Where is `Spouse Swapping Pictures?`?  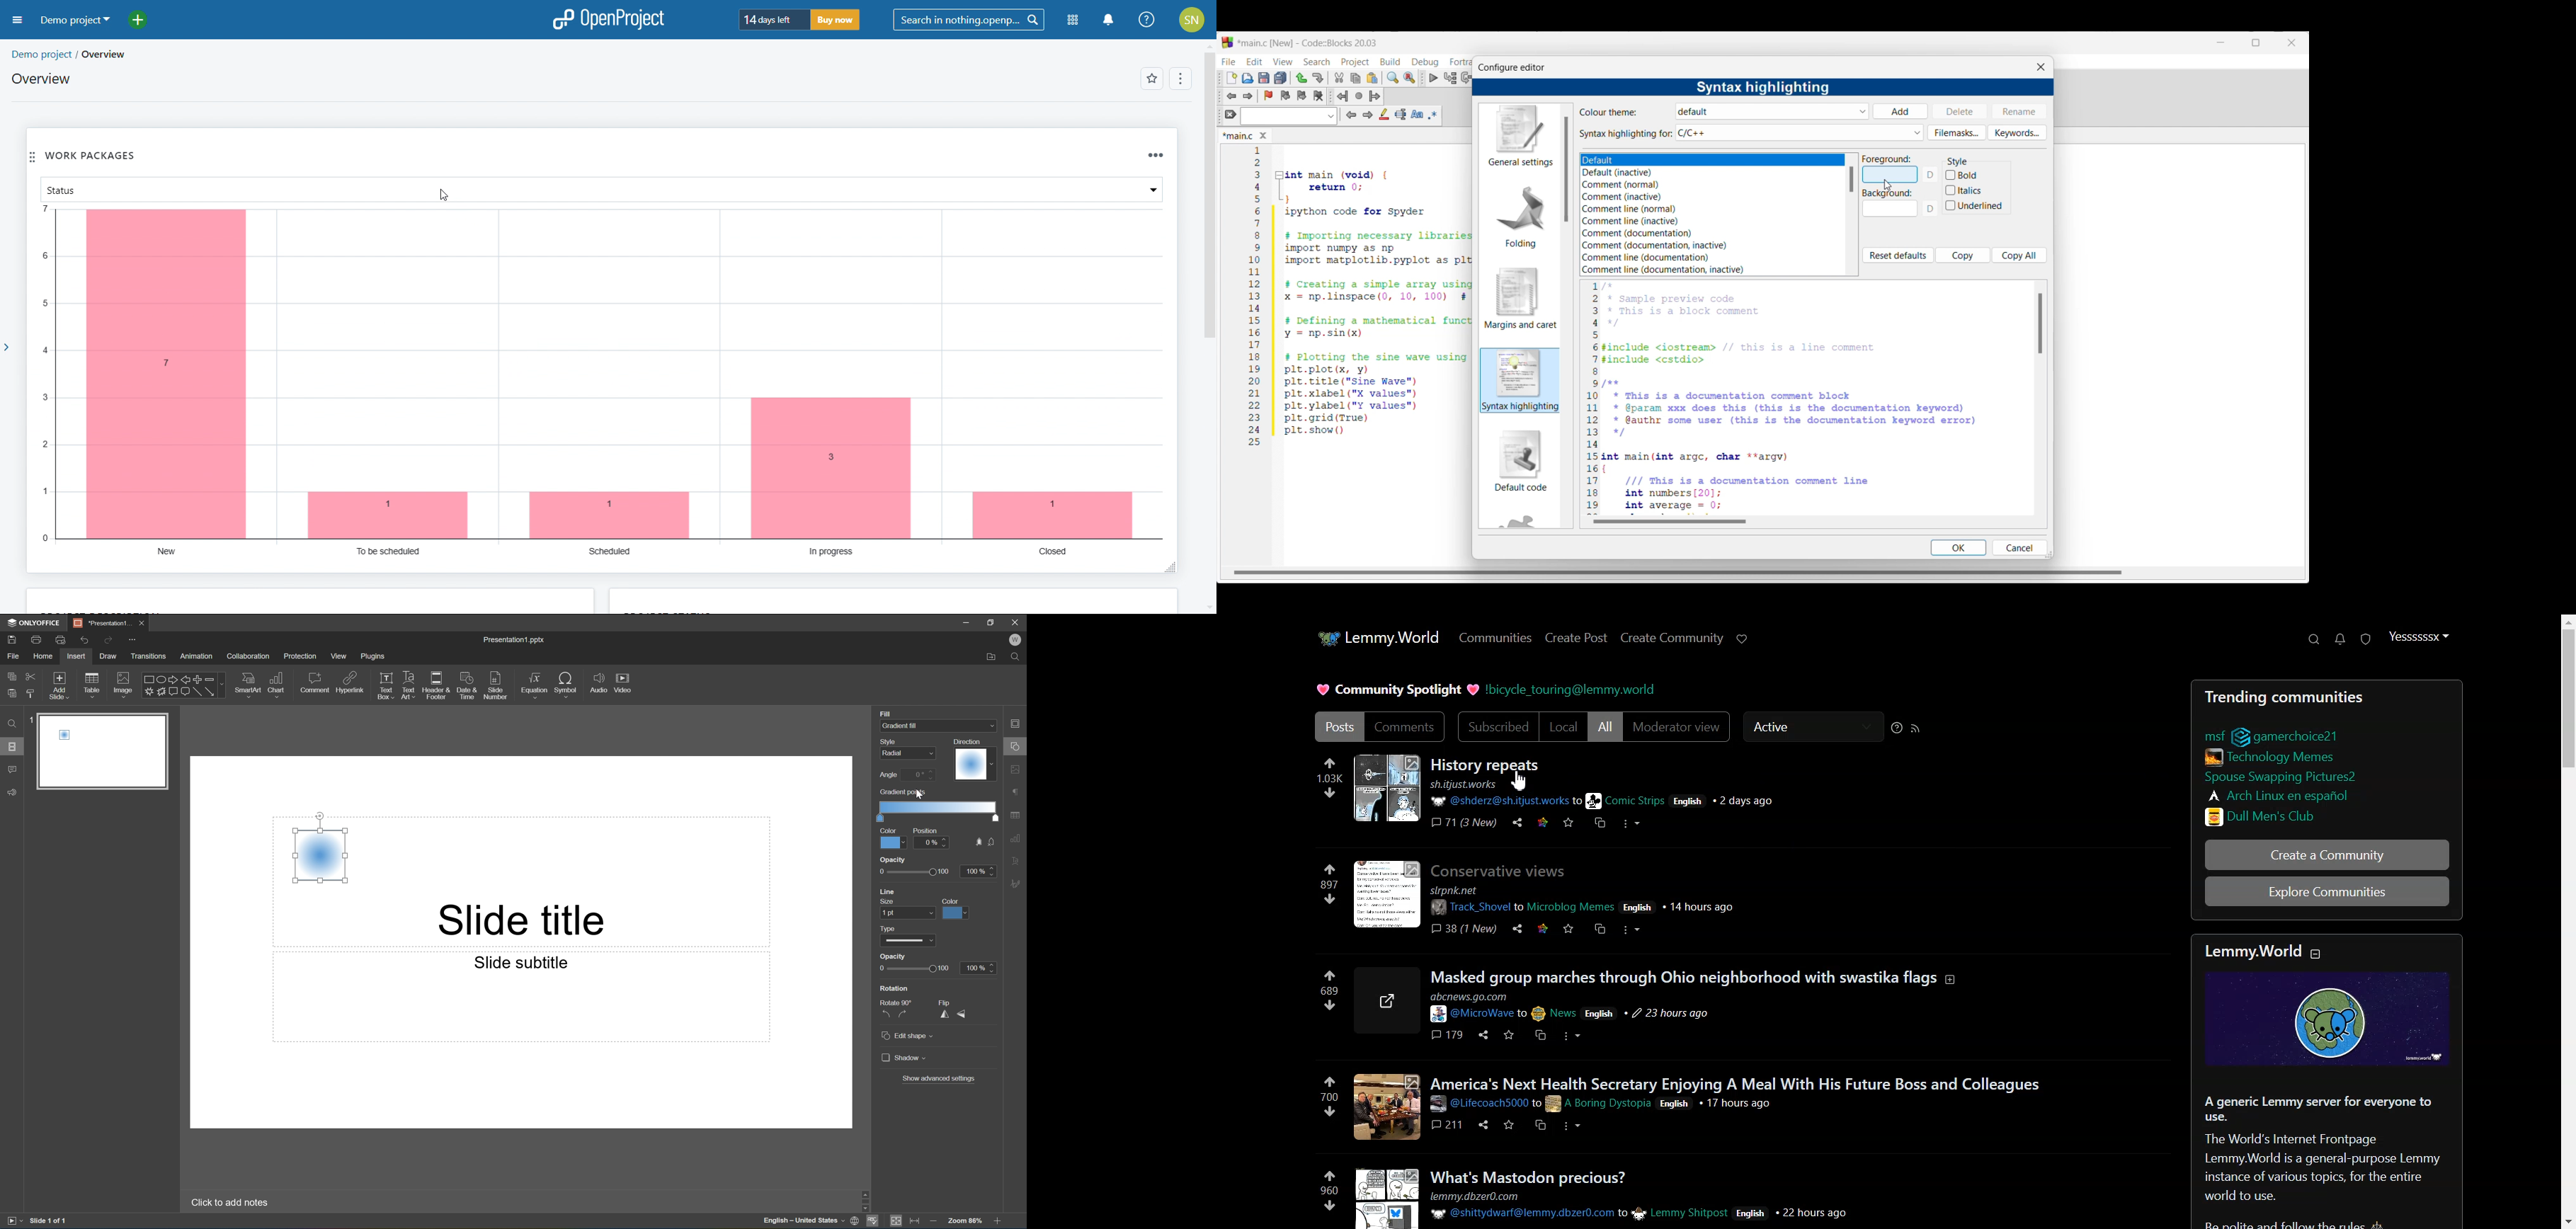 Spouse Swapping Pictures? is located at coordinates (2286, 777).